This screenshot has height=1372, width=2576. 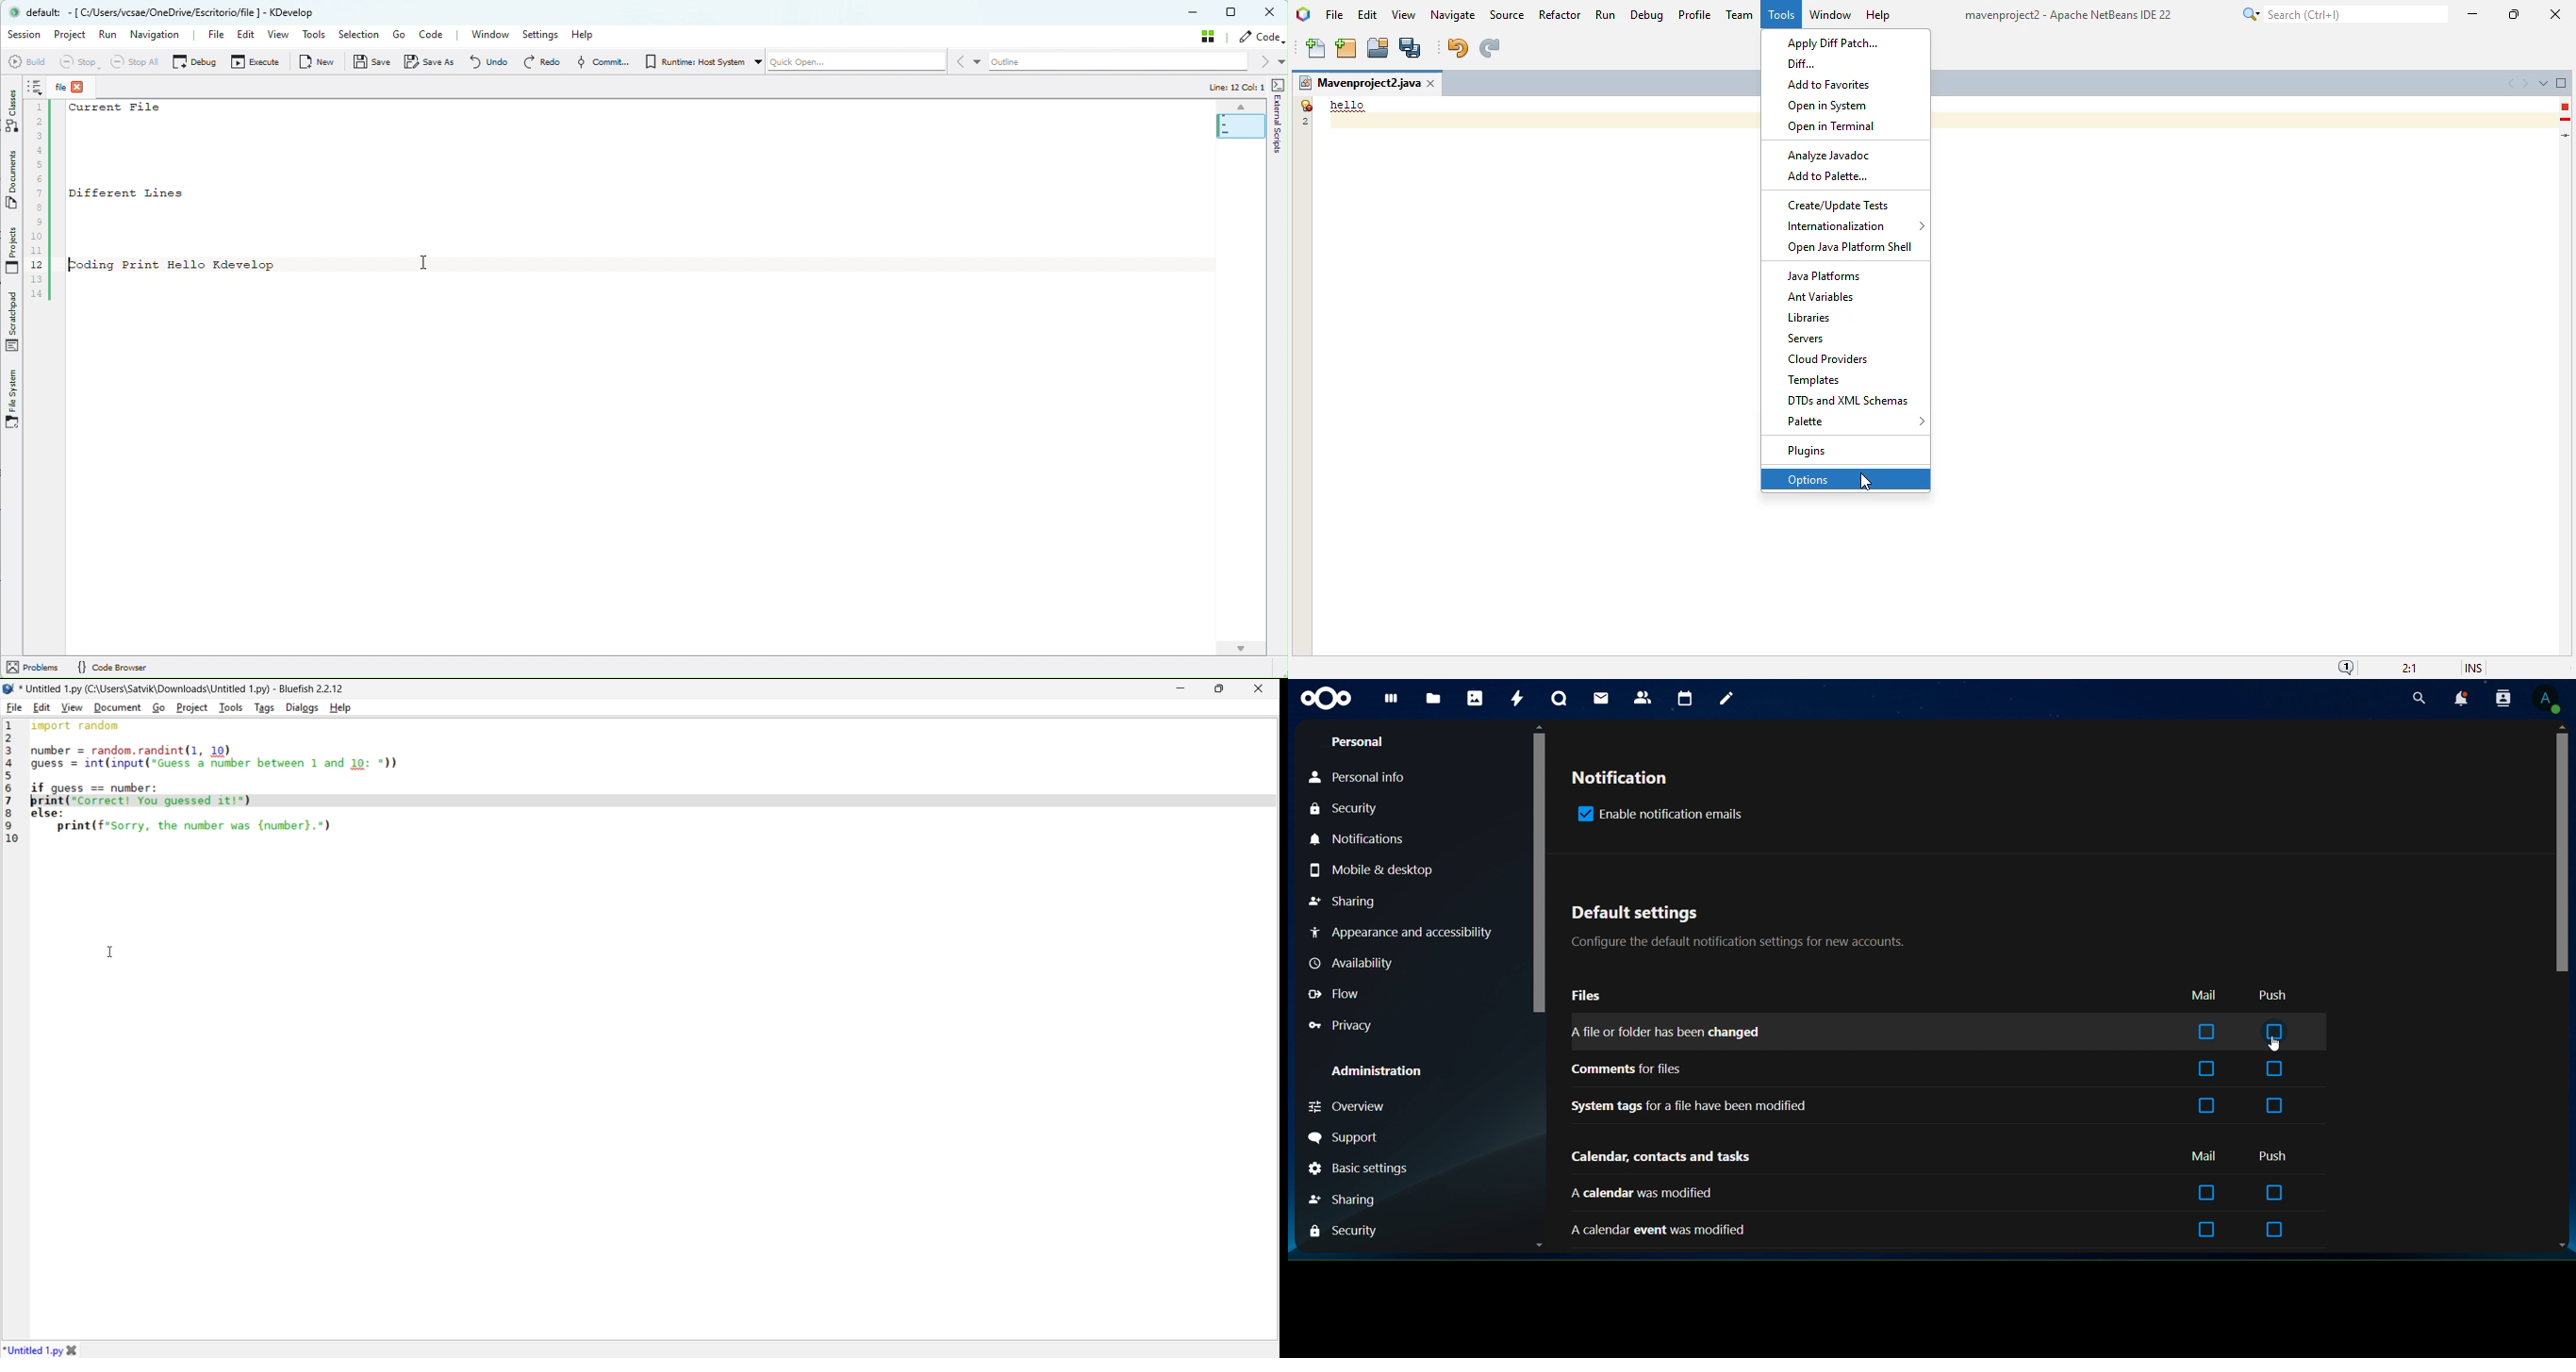 What do you see at coordinates (2206, 1033) in the screenshot?
I see `box` at bounding box center [2206, 1033].